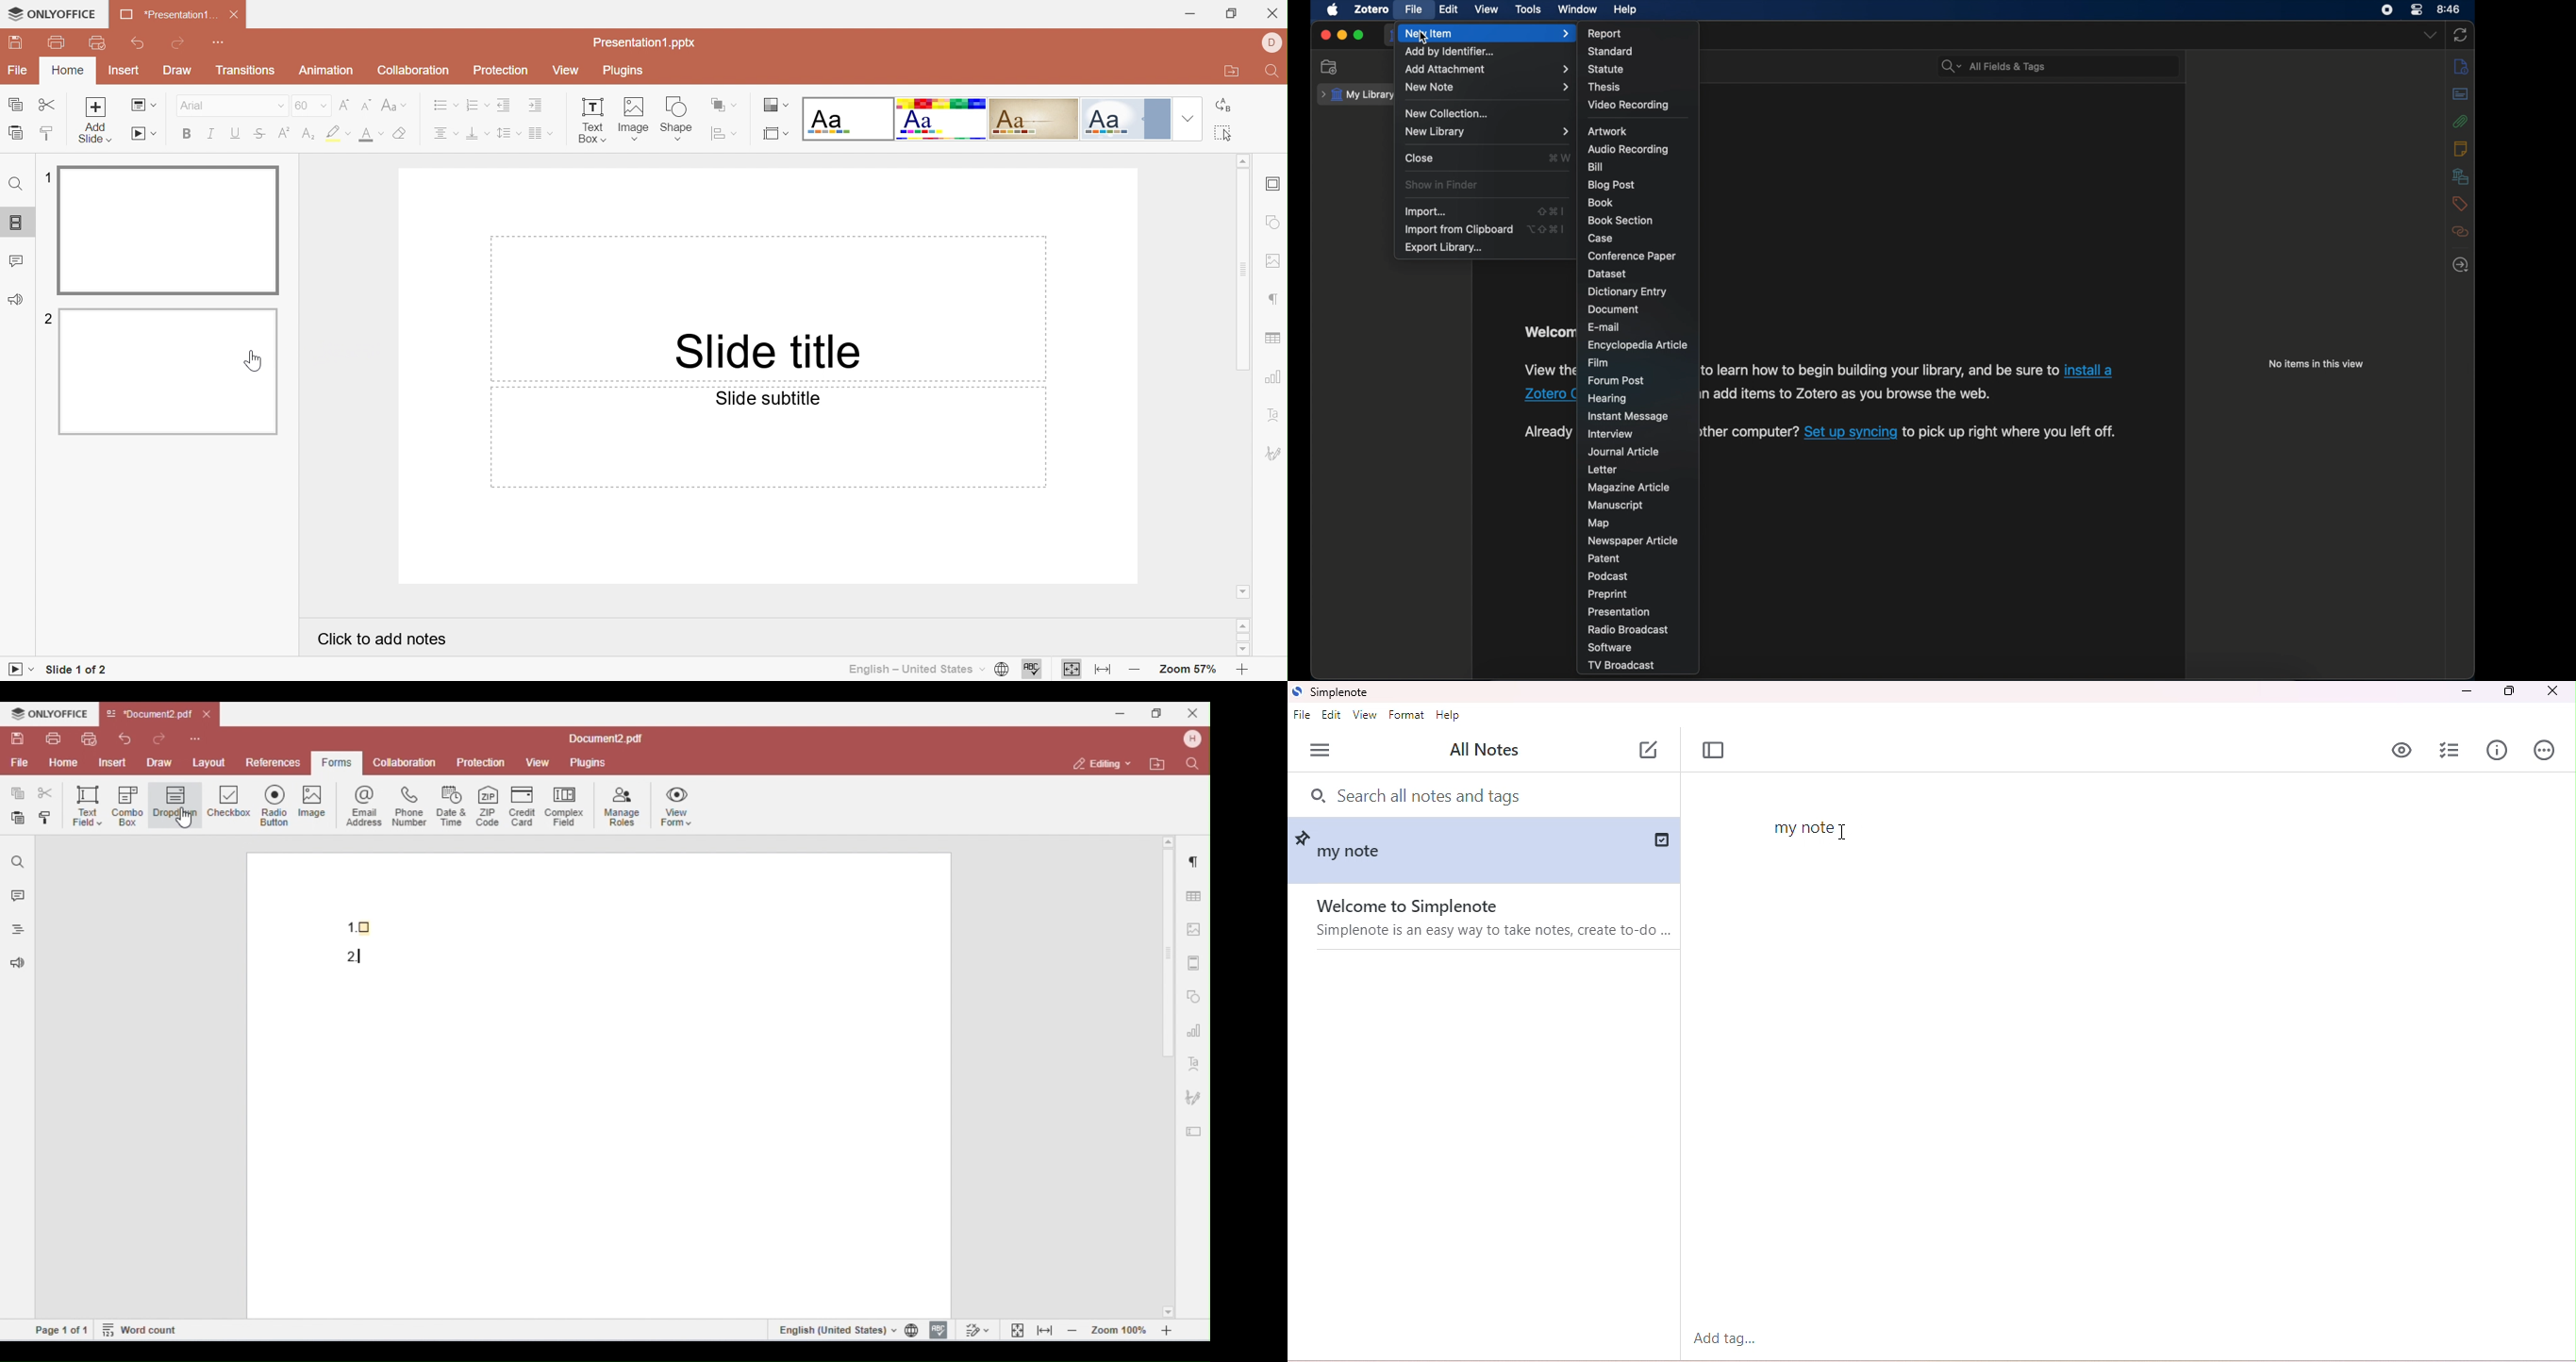 The width and height of the screenshot is (2576, 1372). Describe the element at coordinates (1612, 434) in the screenshot. I see `interview` at that location.